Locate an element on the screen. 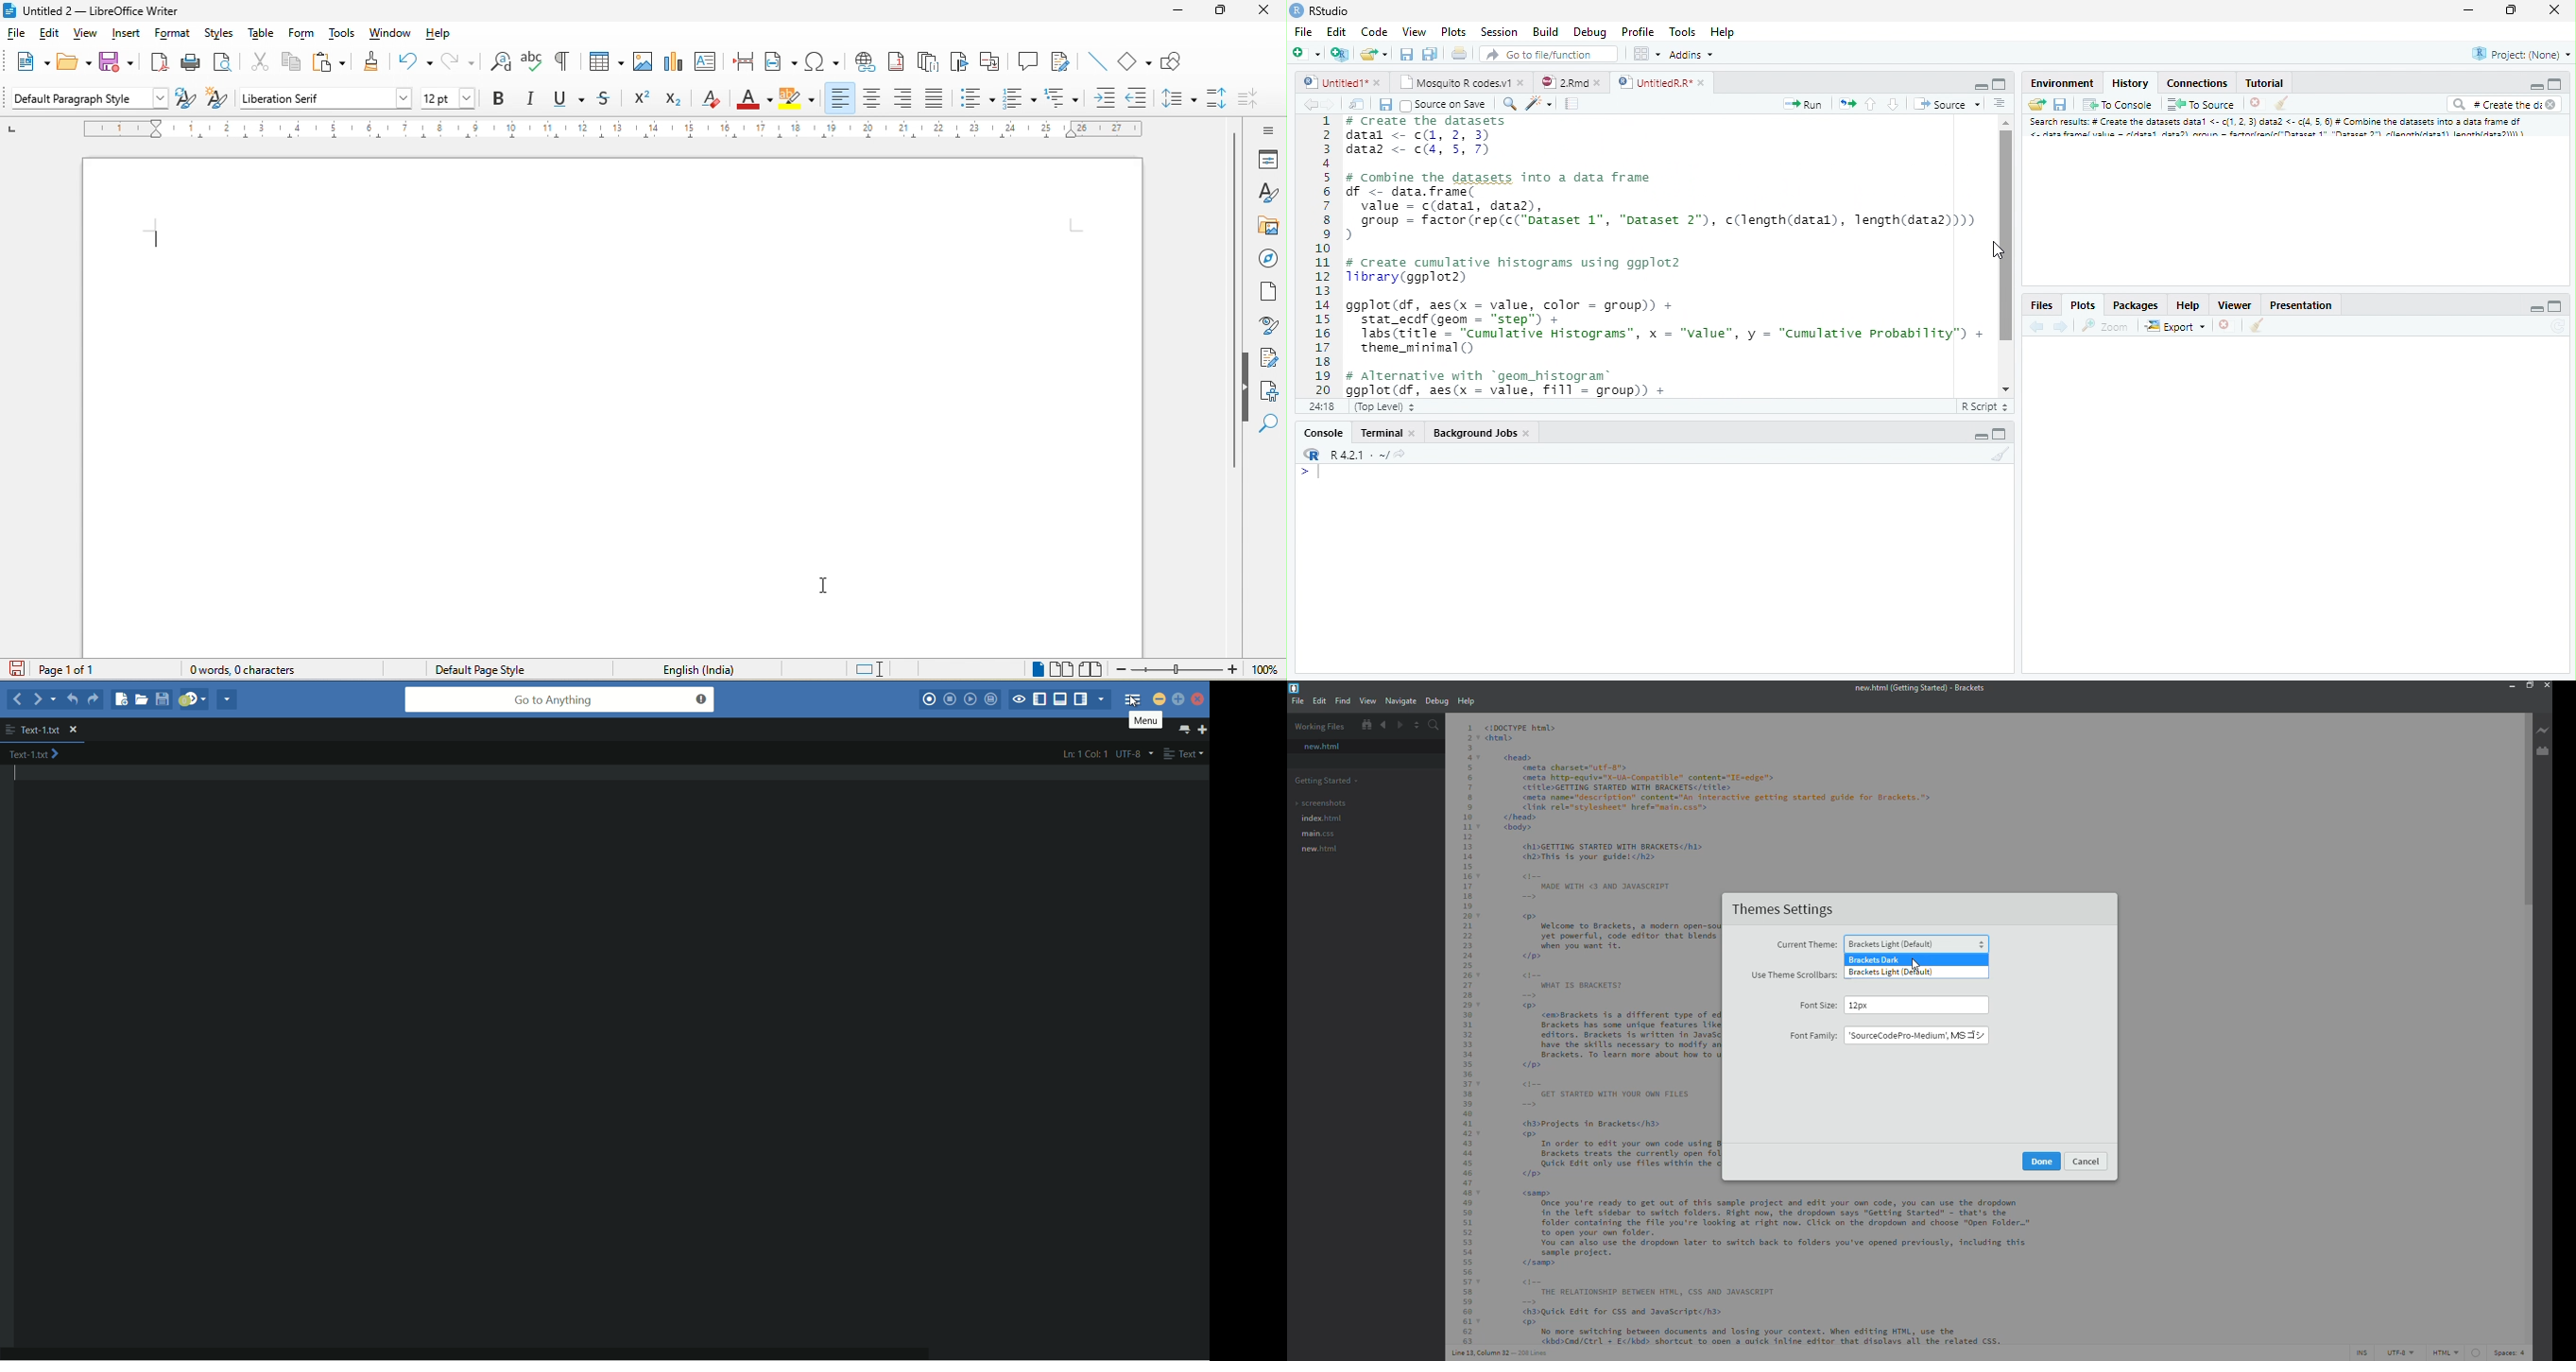  update selected style is located at coordinates (184, 100).